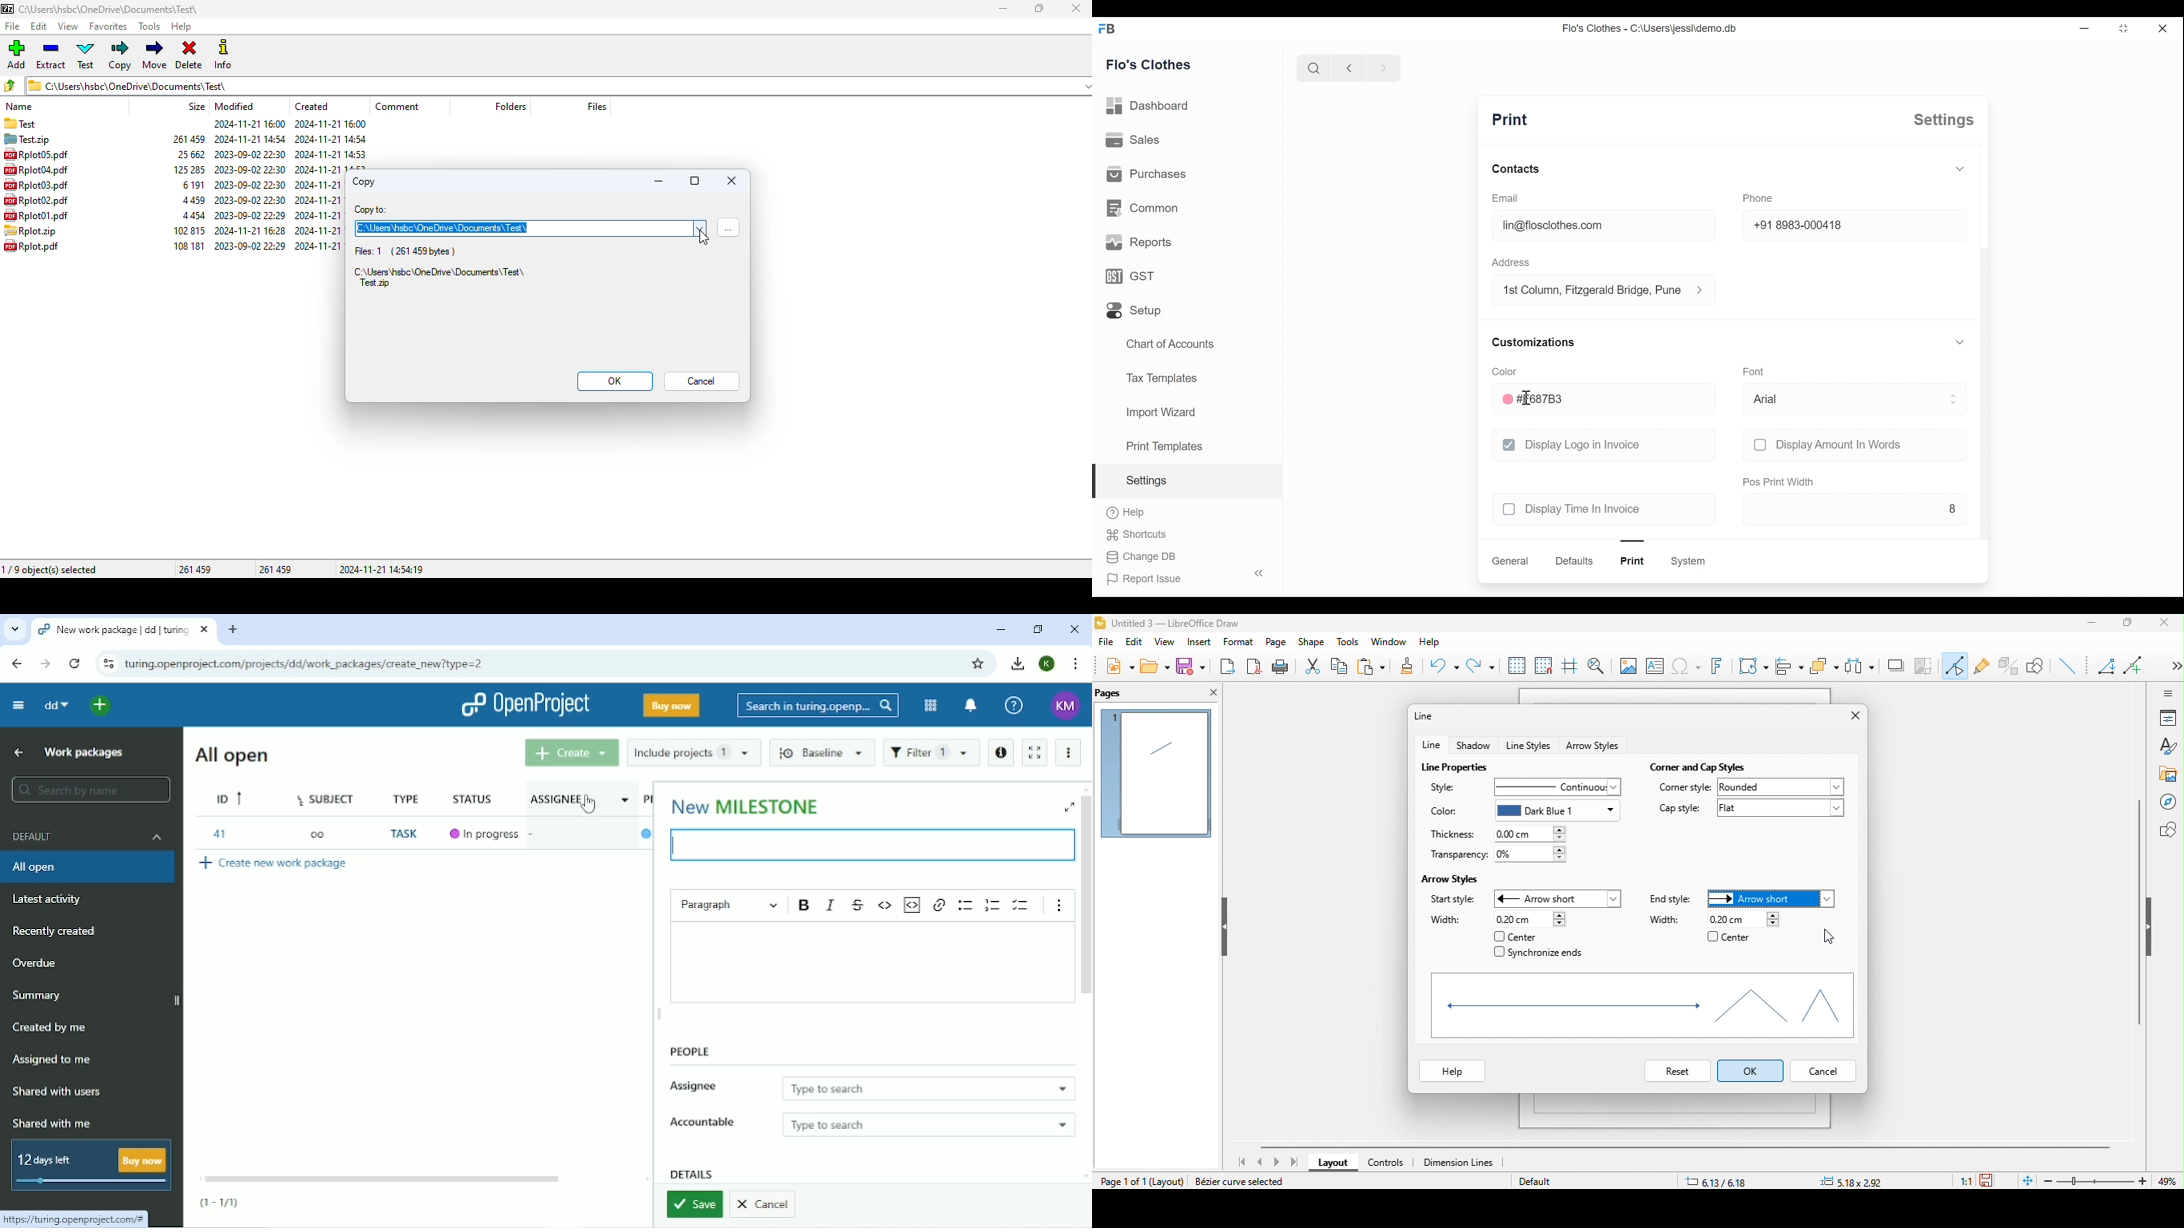 The height and width of the screenshot is (1232, 2184). I want to click on dashboard, so click(1148, 106).